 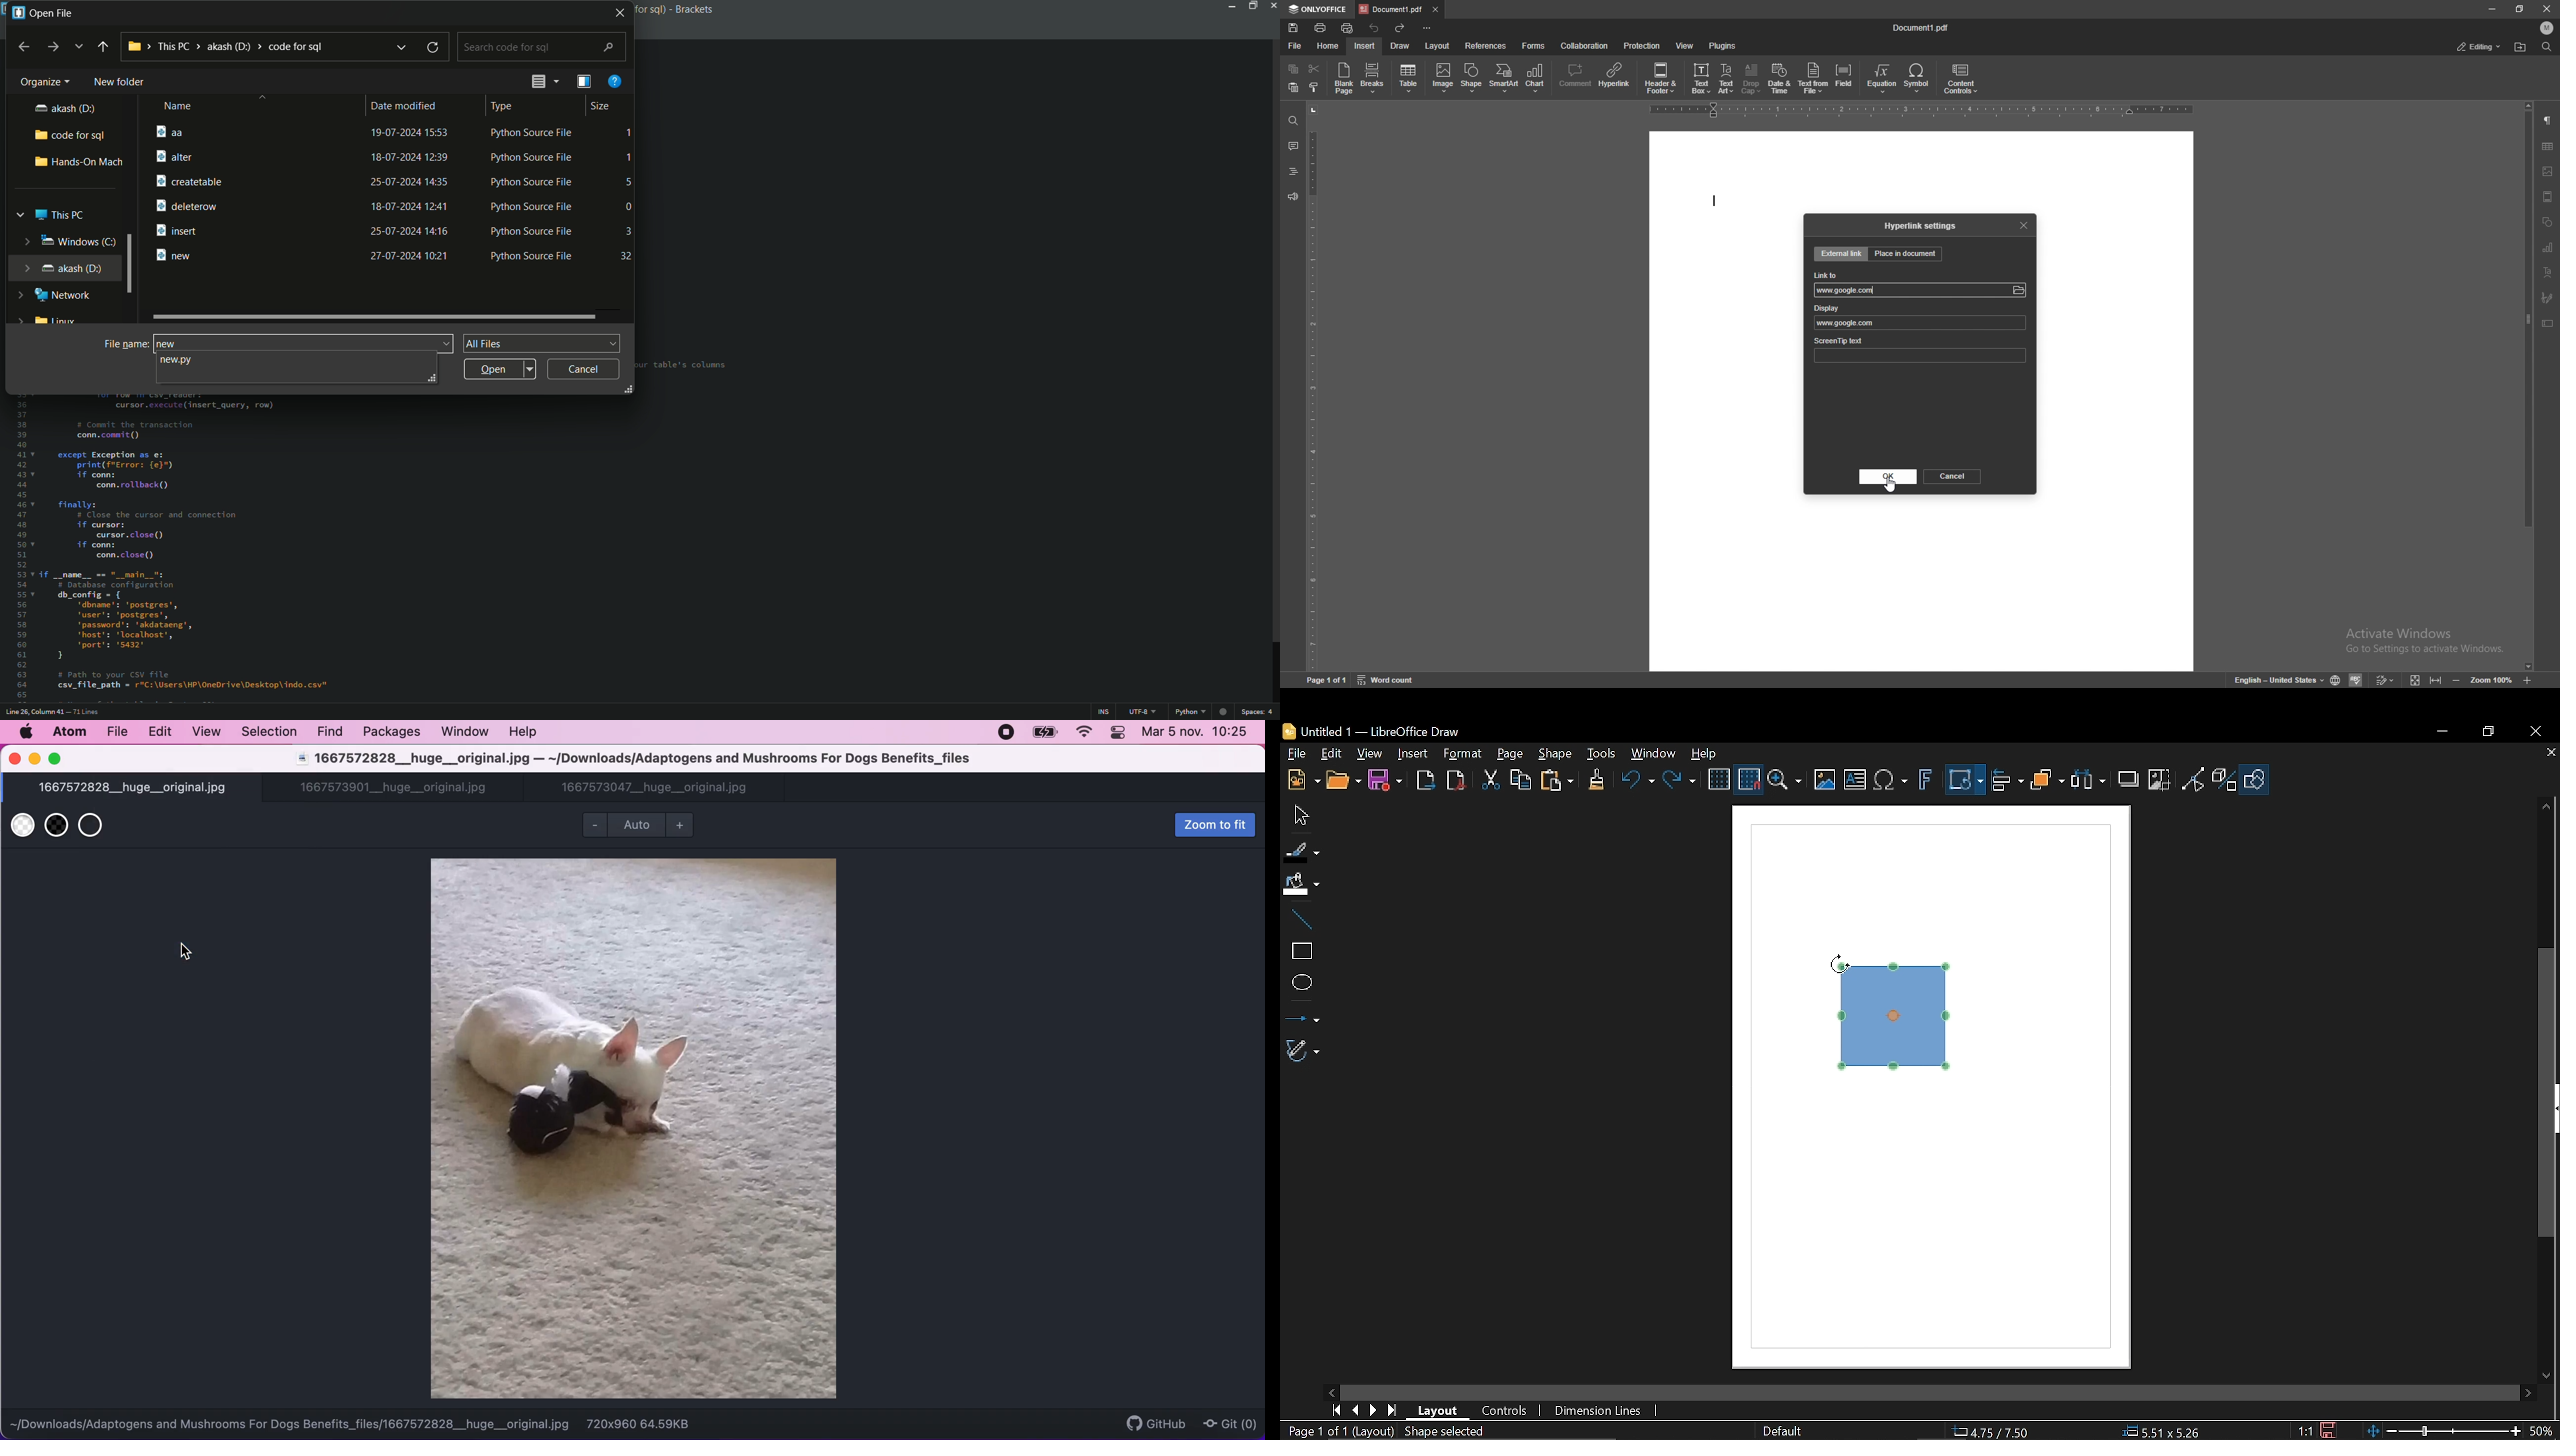 I want to click on file, so click(x=120, y=733).